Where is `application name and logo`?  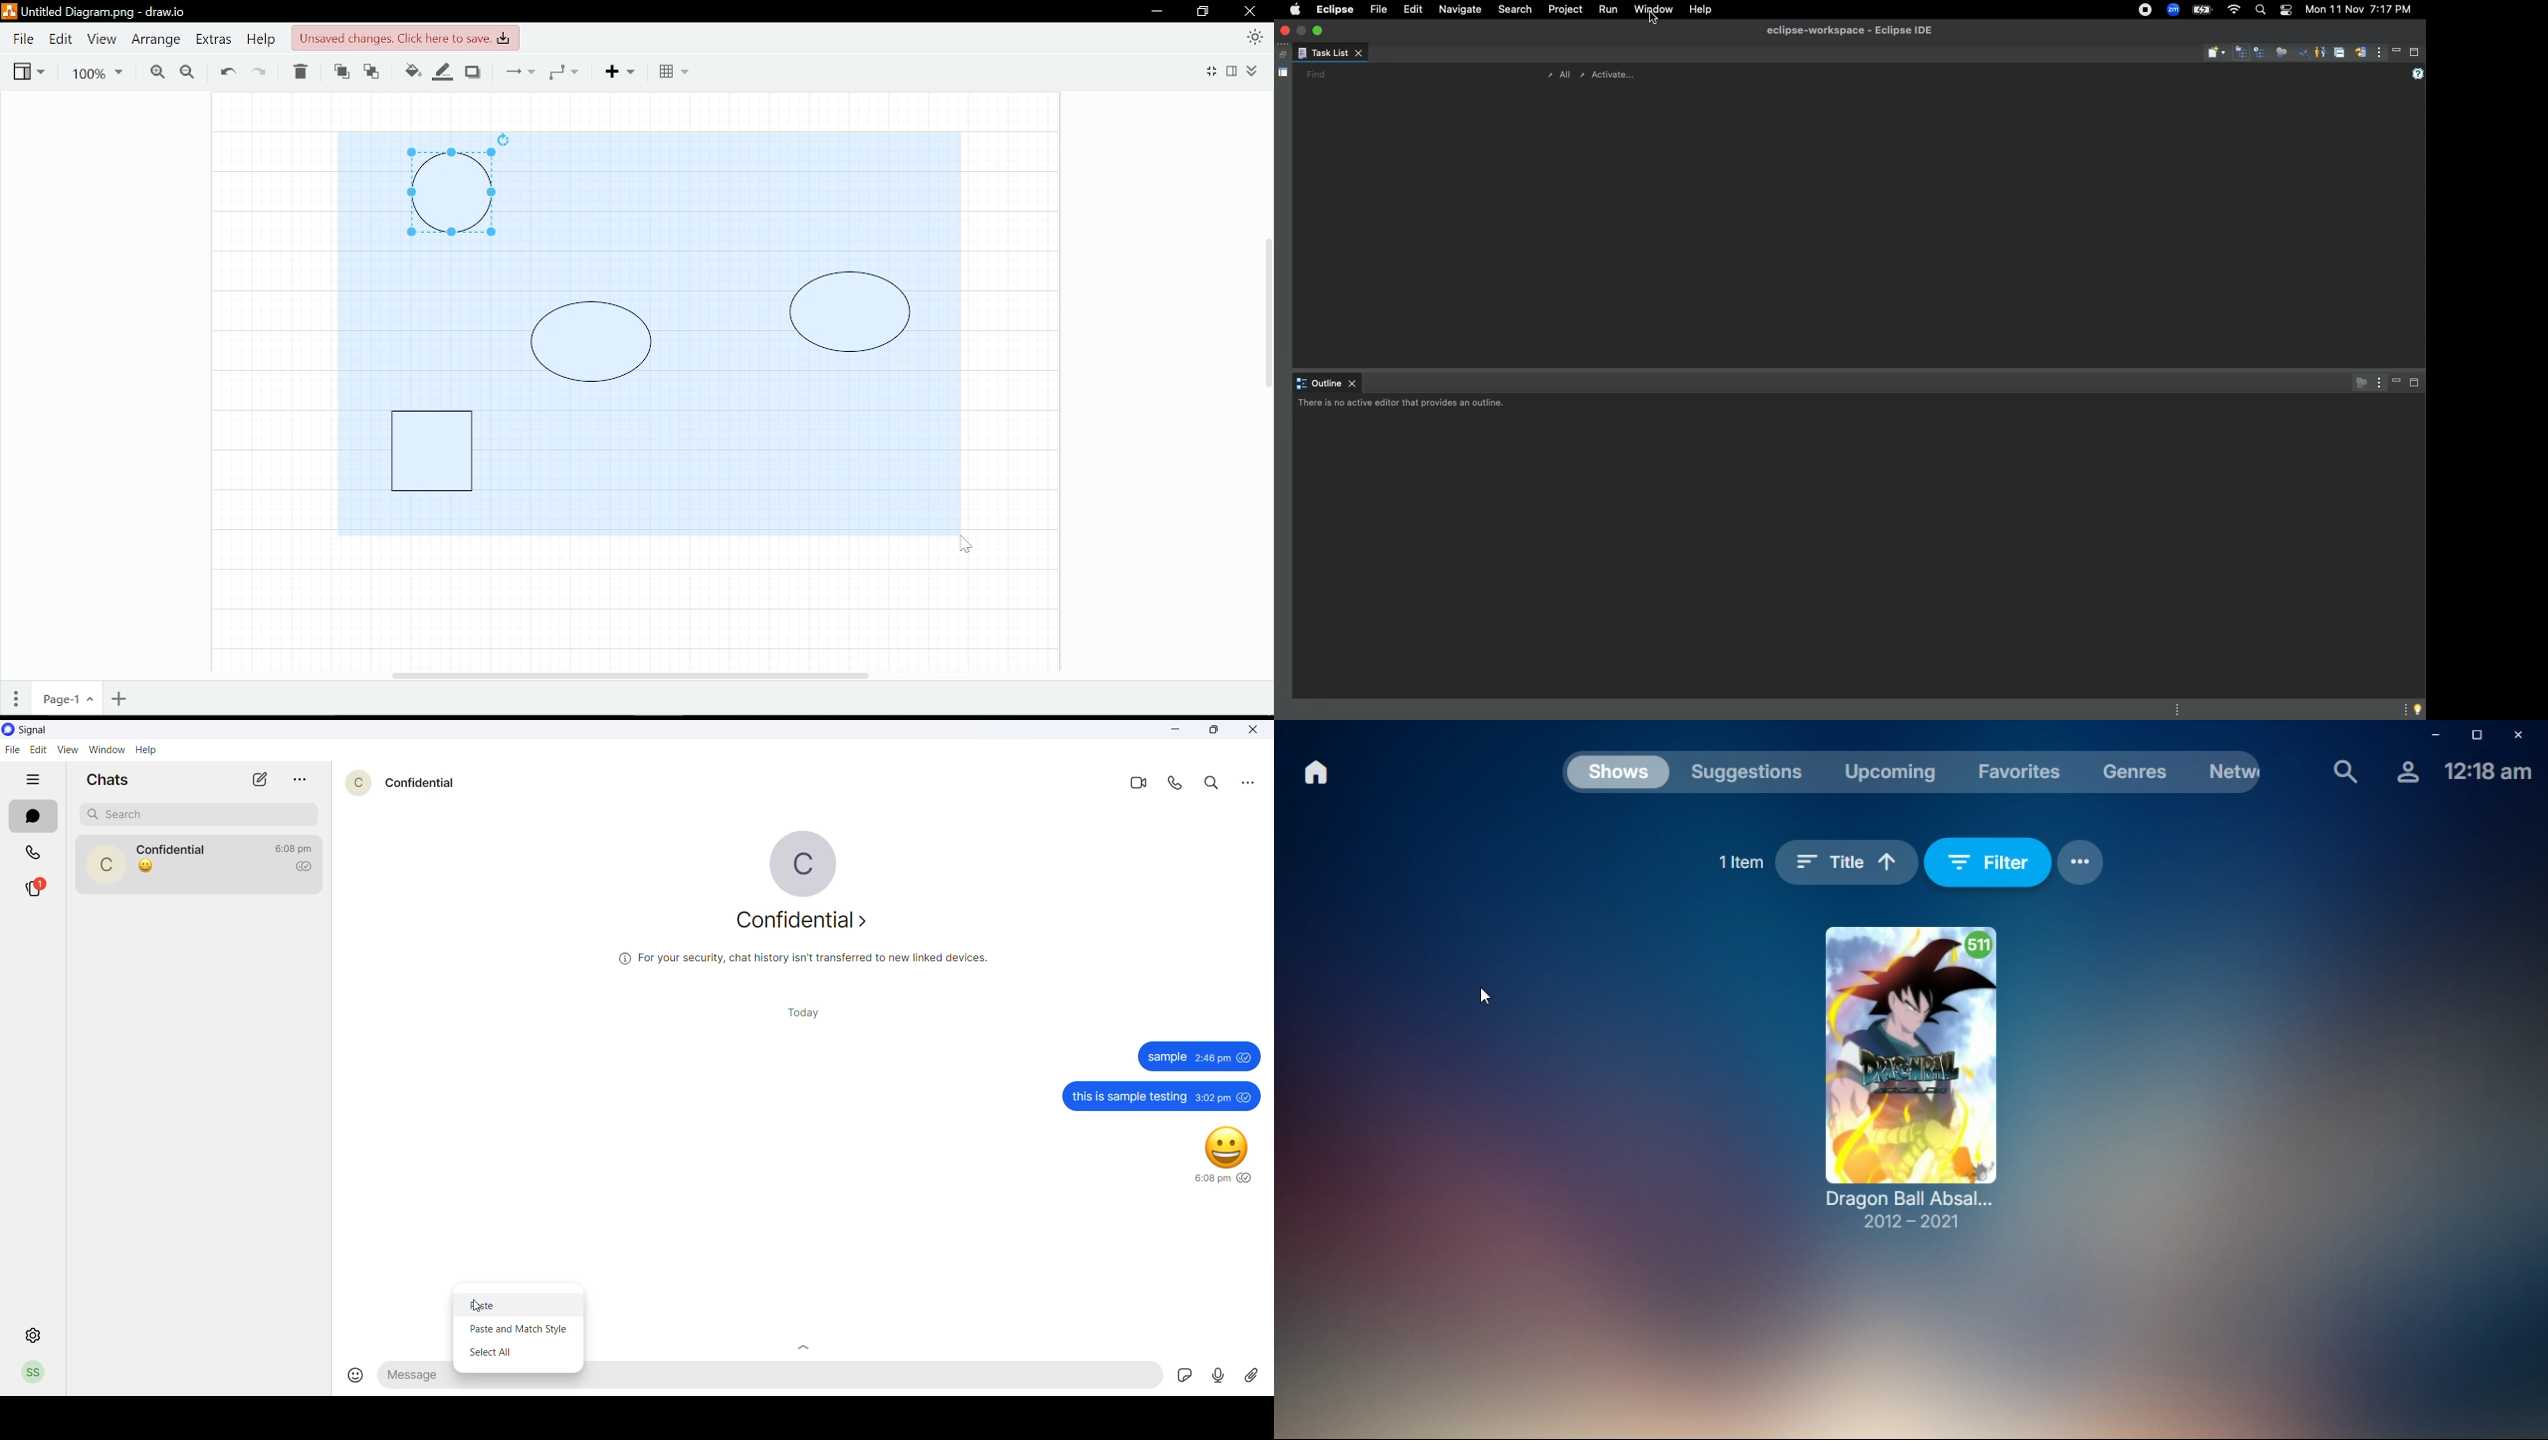 application name and logo is located at coordinates (39, 730).